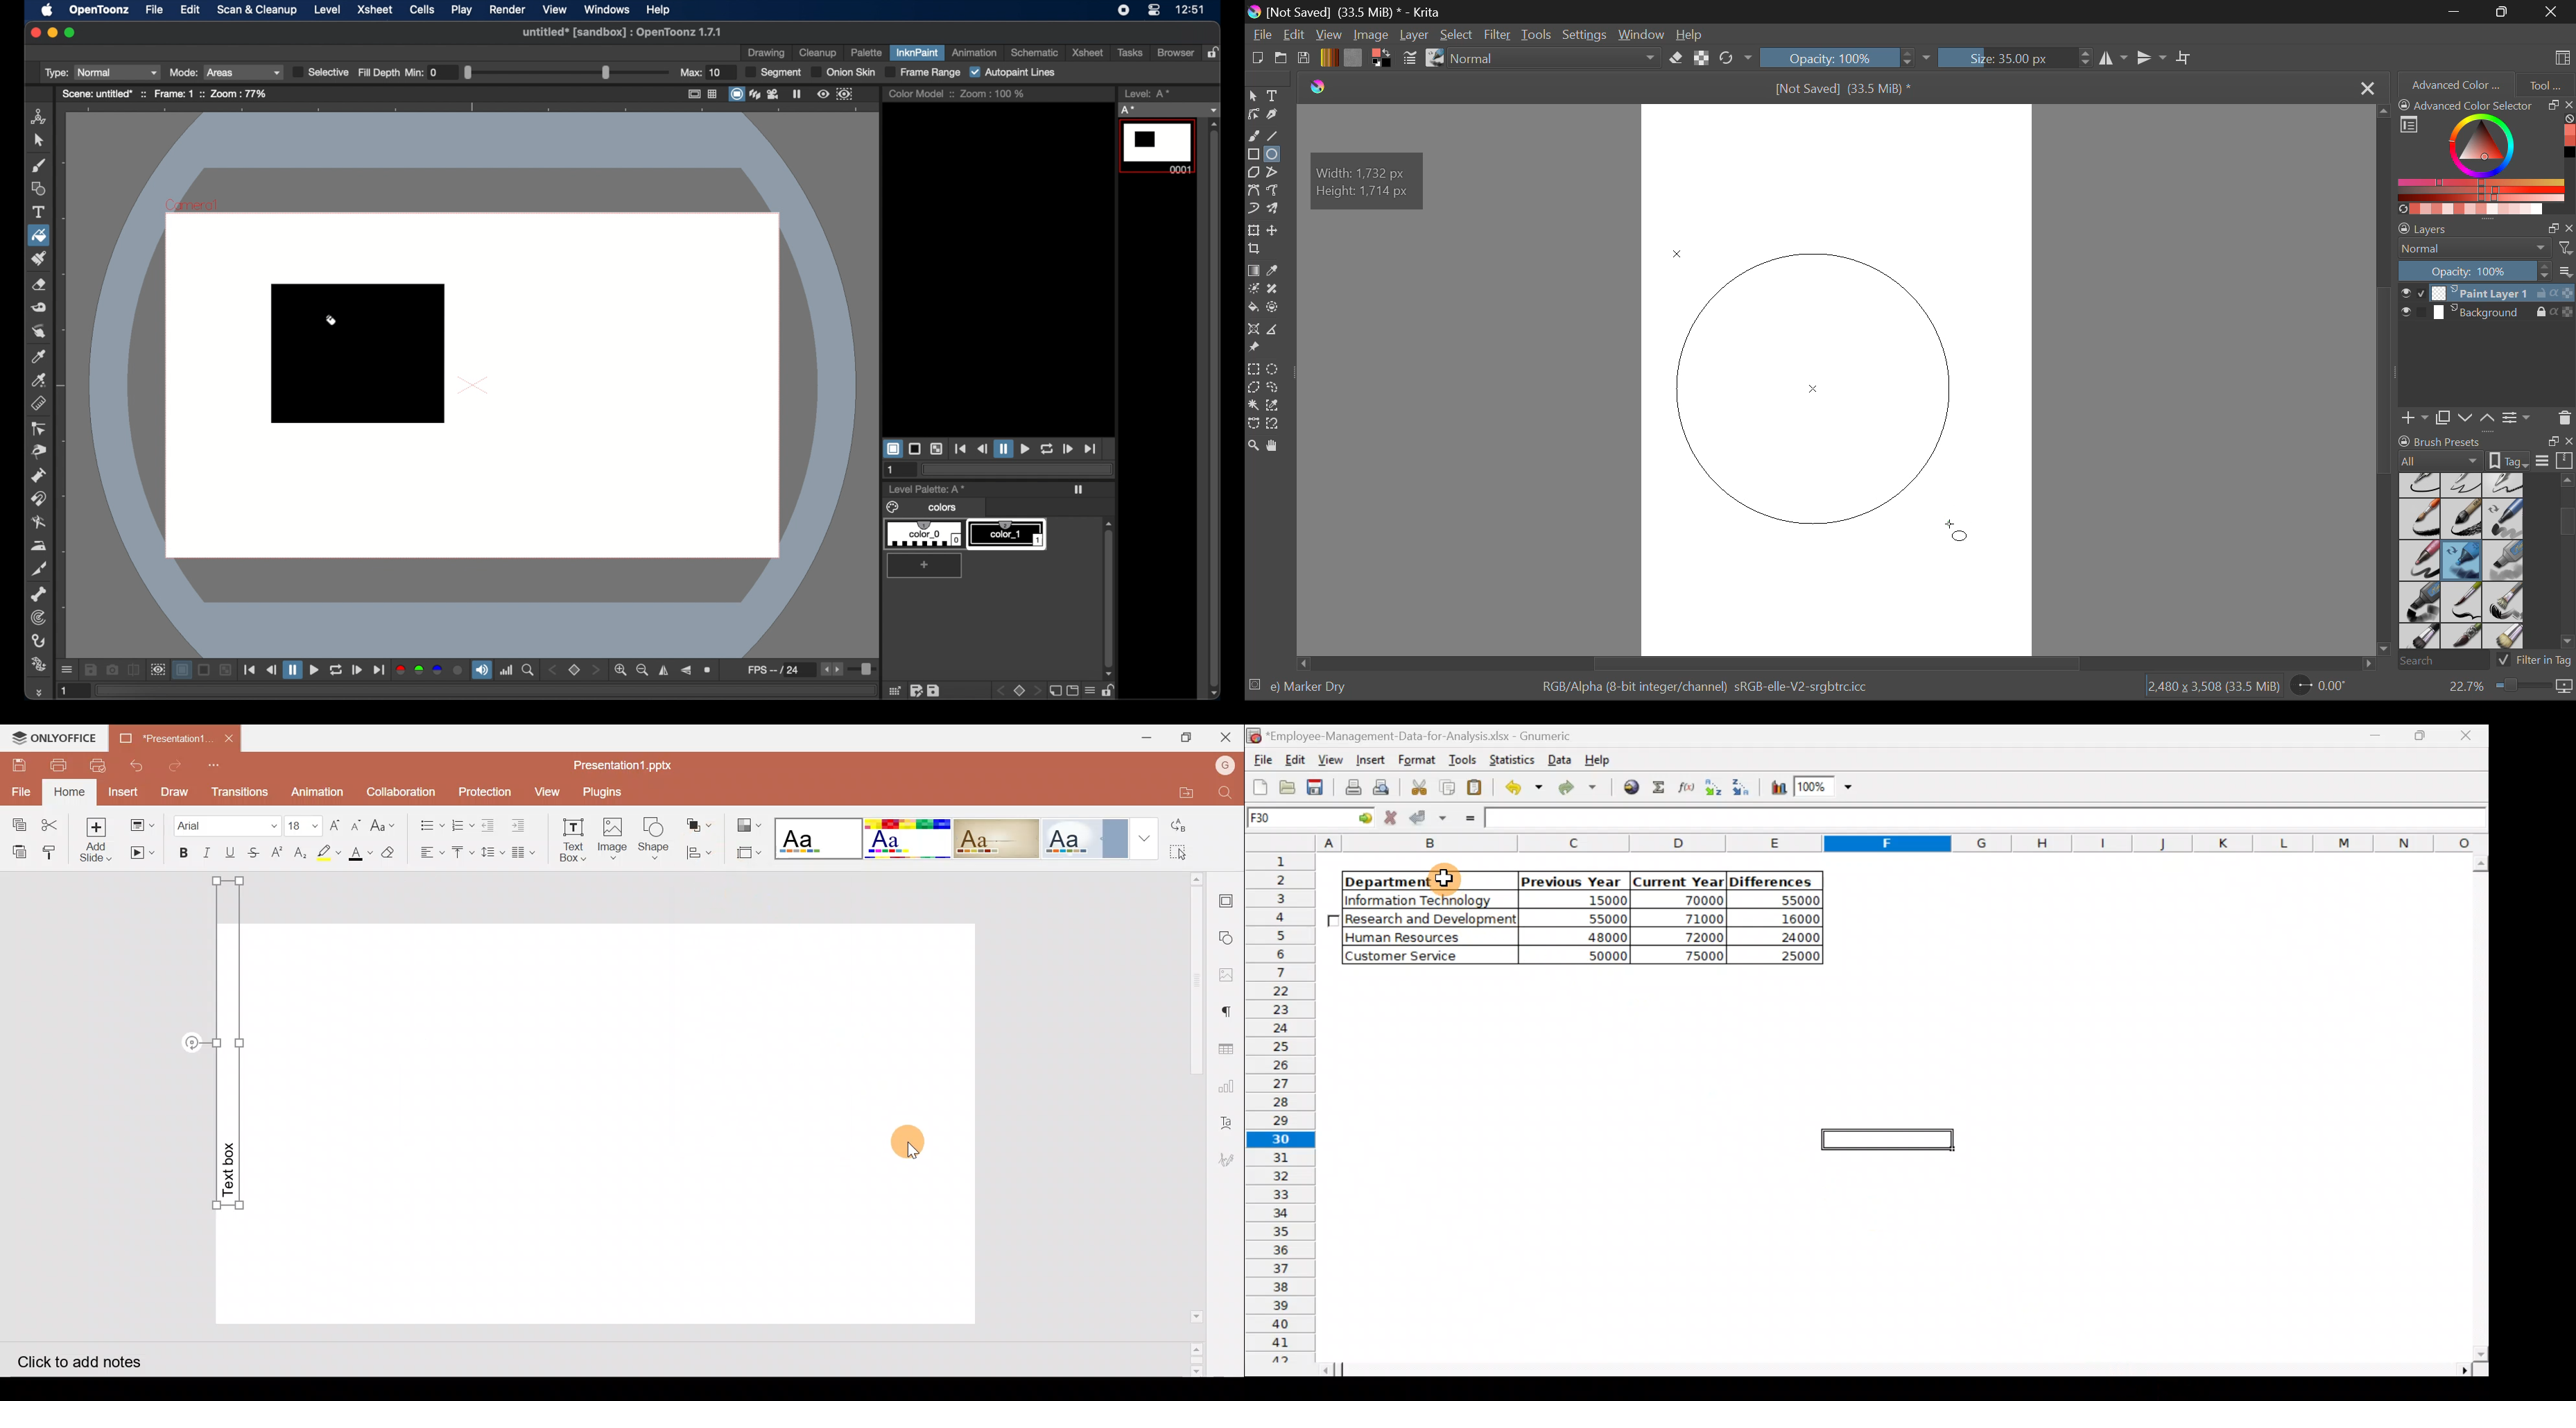  Describe the element at coordinates (238, 1053) in the screenshot. I see `Rotated and aligned text box` at that location.